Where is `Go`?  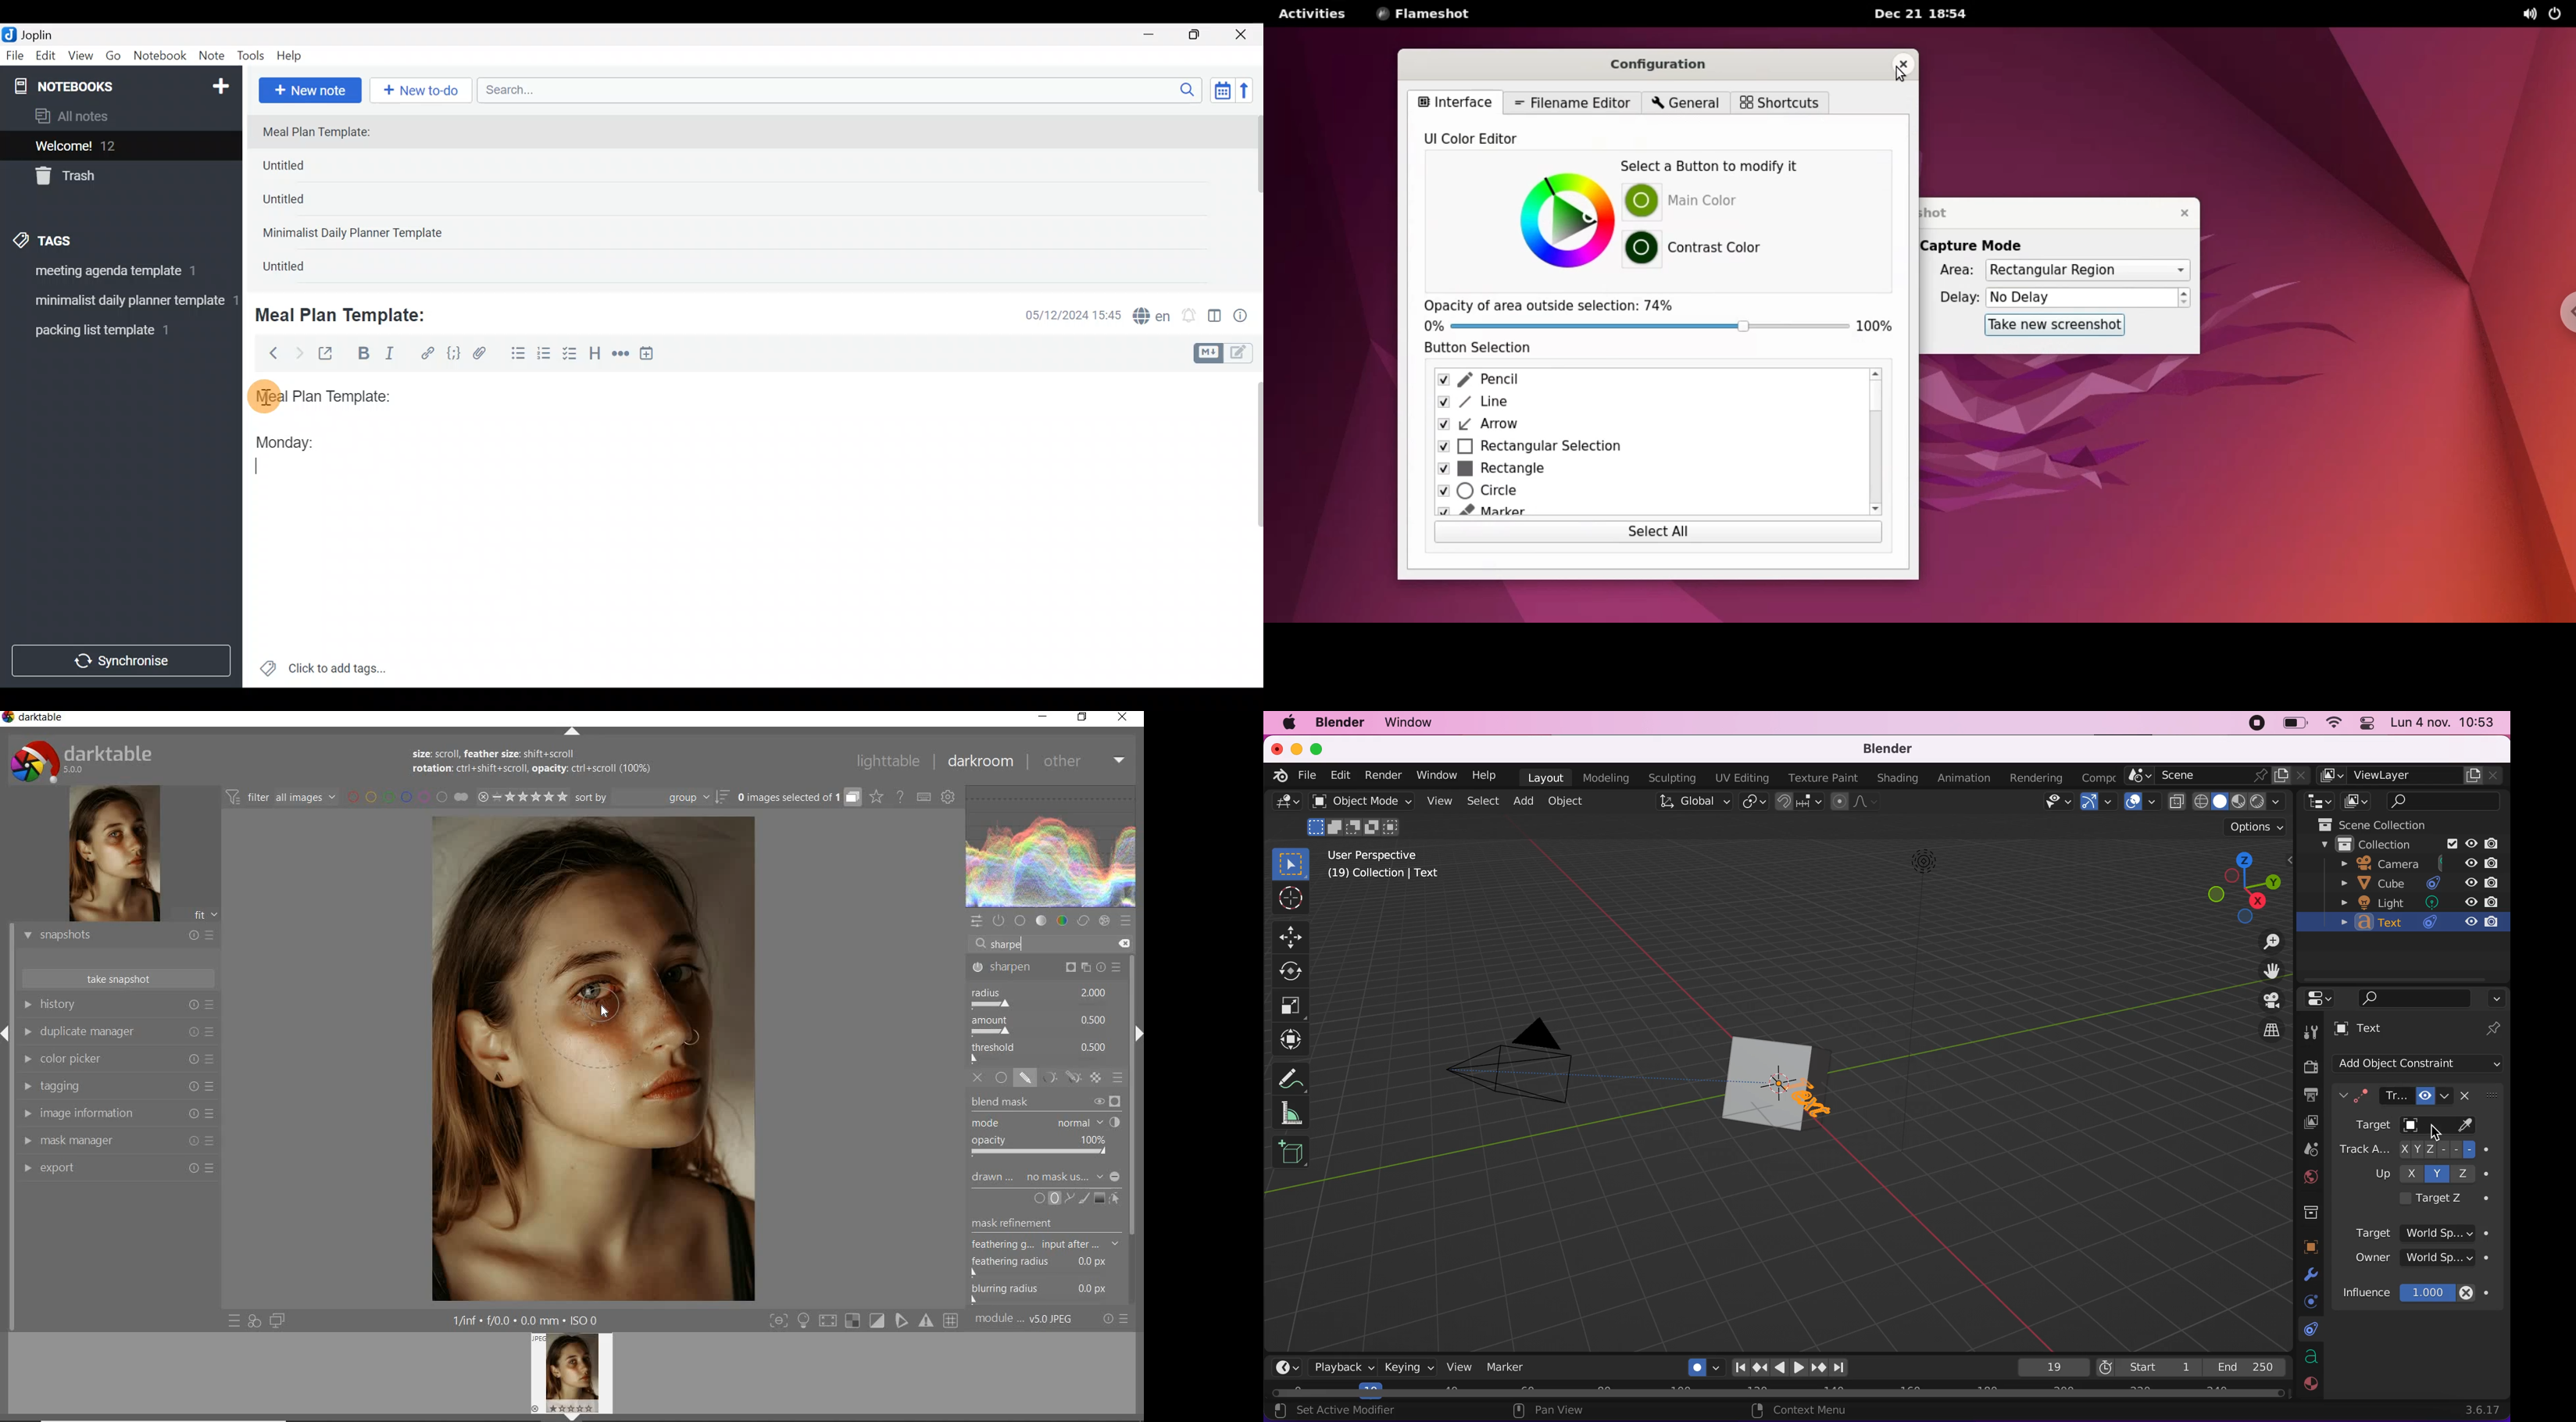 Go is located at coordinates (113, 59).